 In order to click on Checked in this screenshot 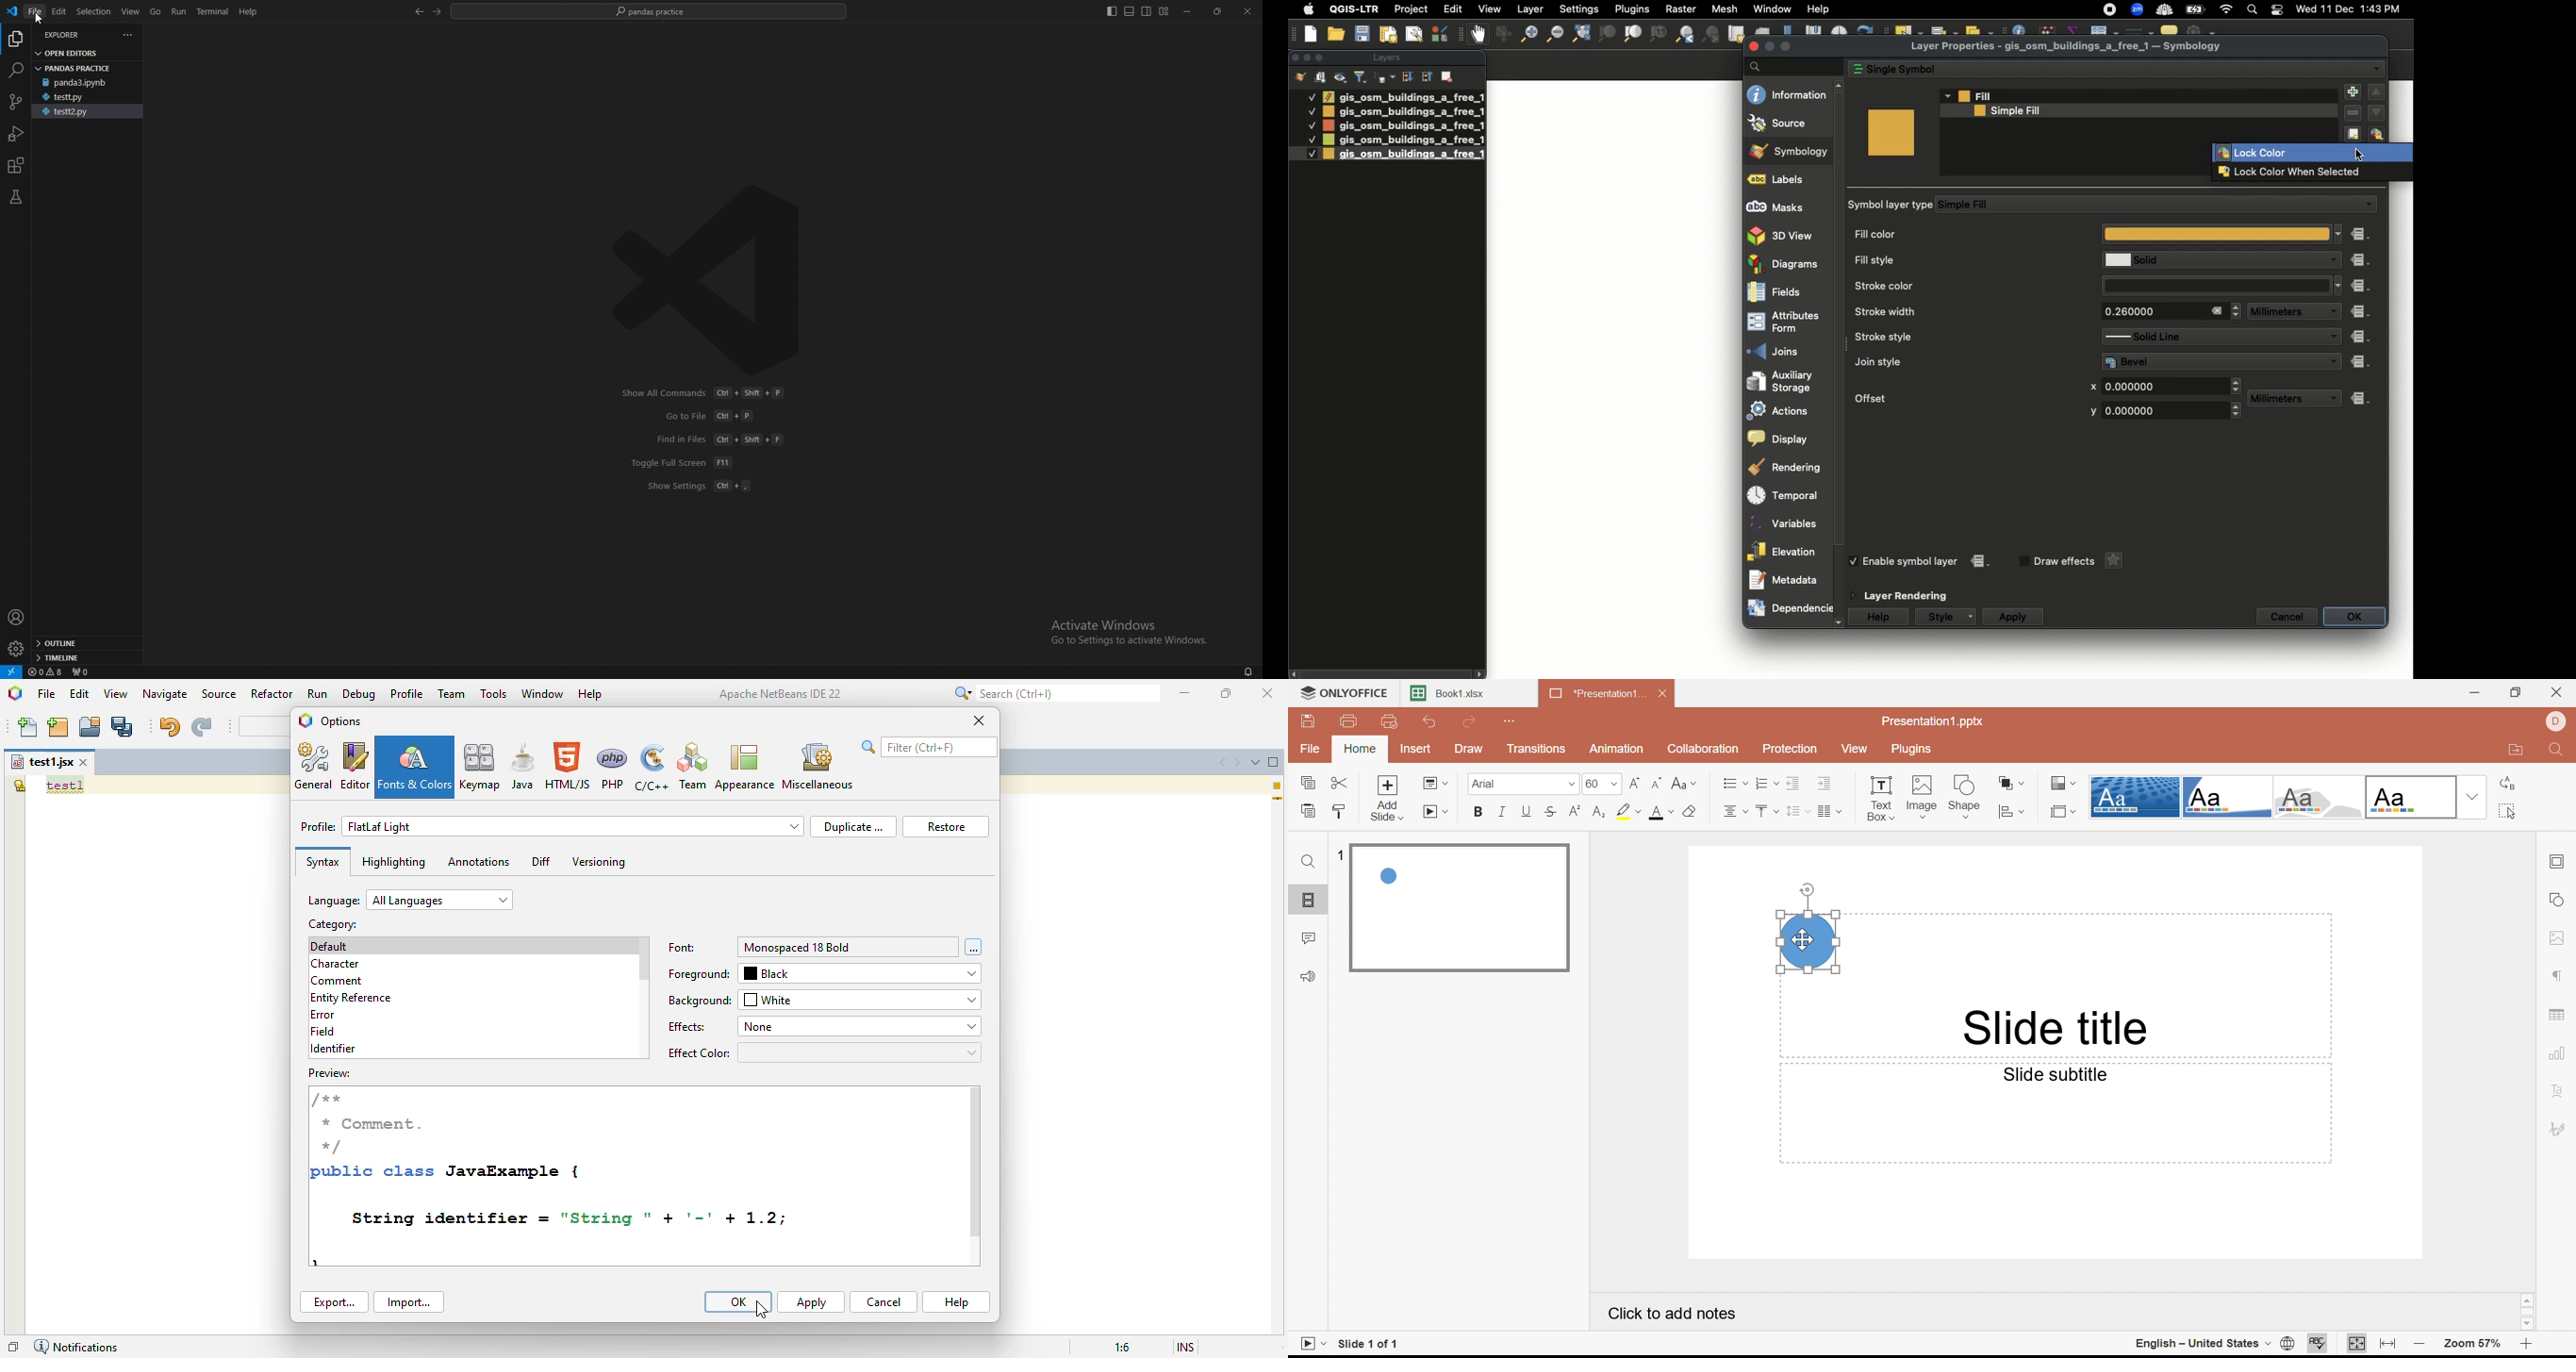, I will do `click(1311, 110)`.